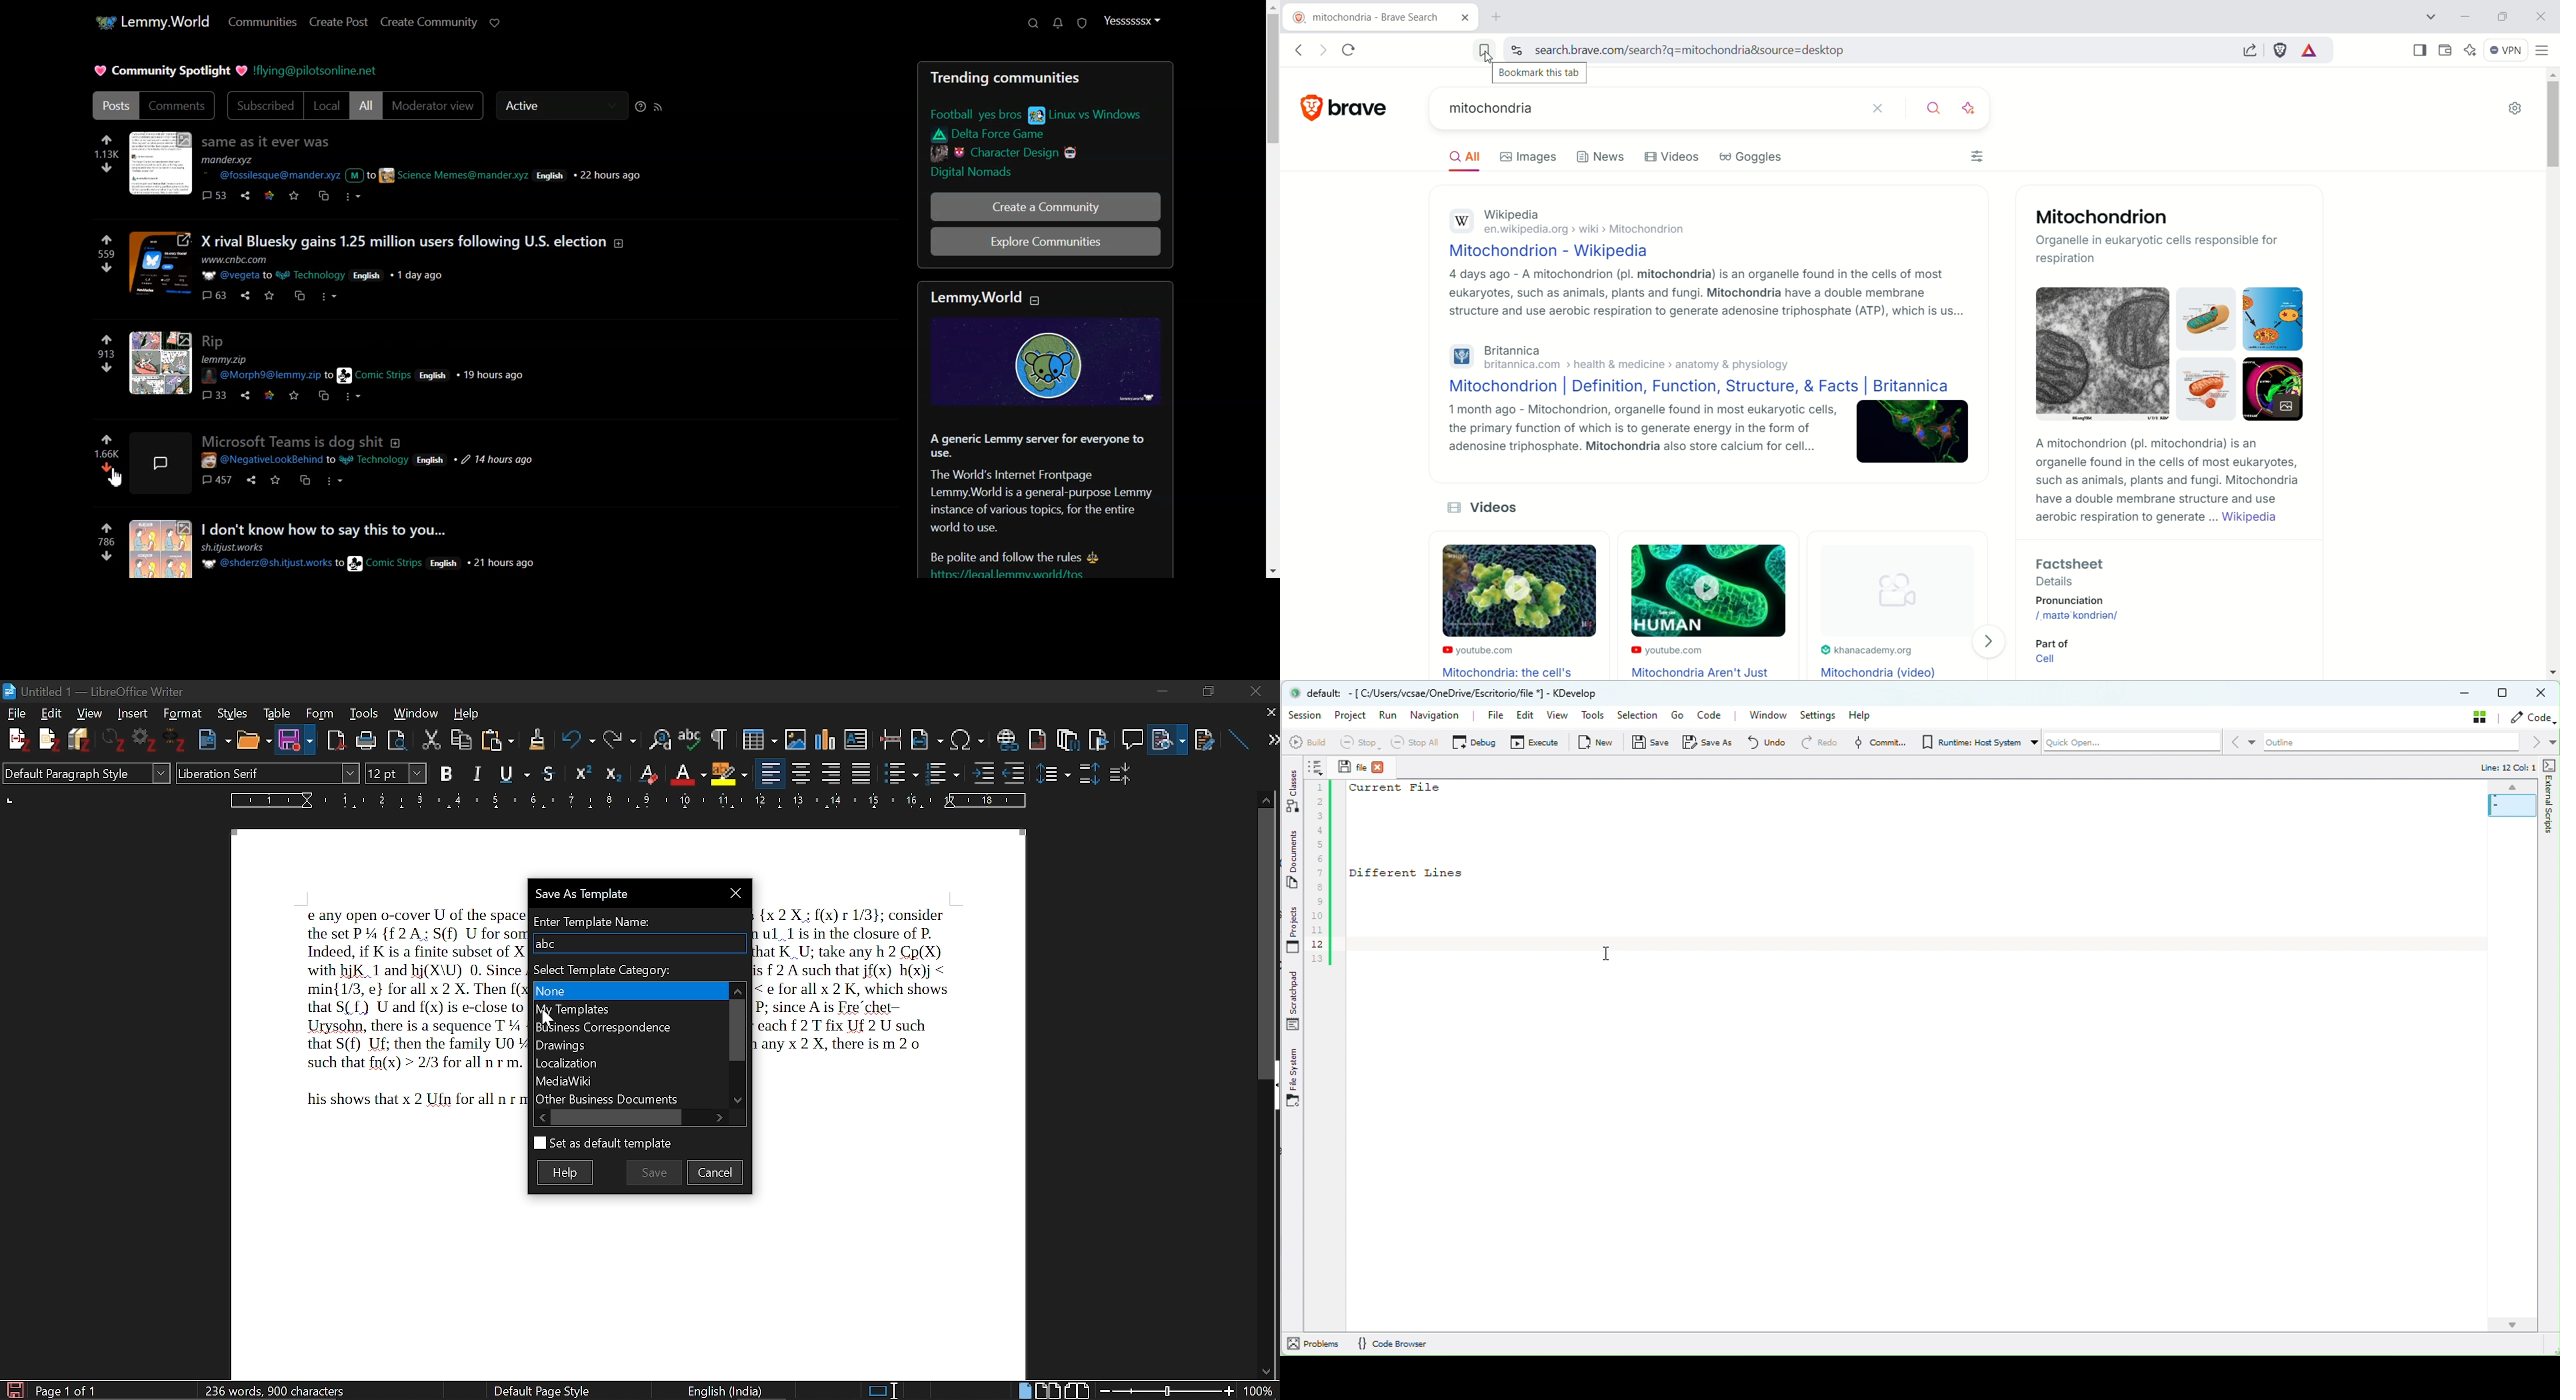 The height and width of the screenshot is (1400, 2576). I want to click on image, so click(161, 263).